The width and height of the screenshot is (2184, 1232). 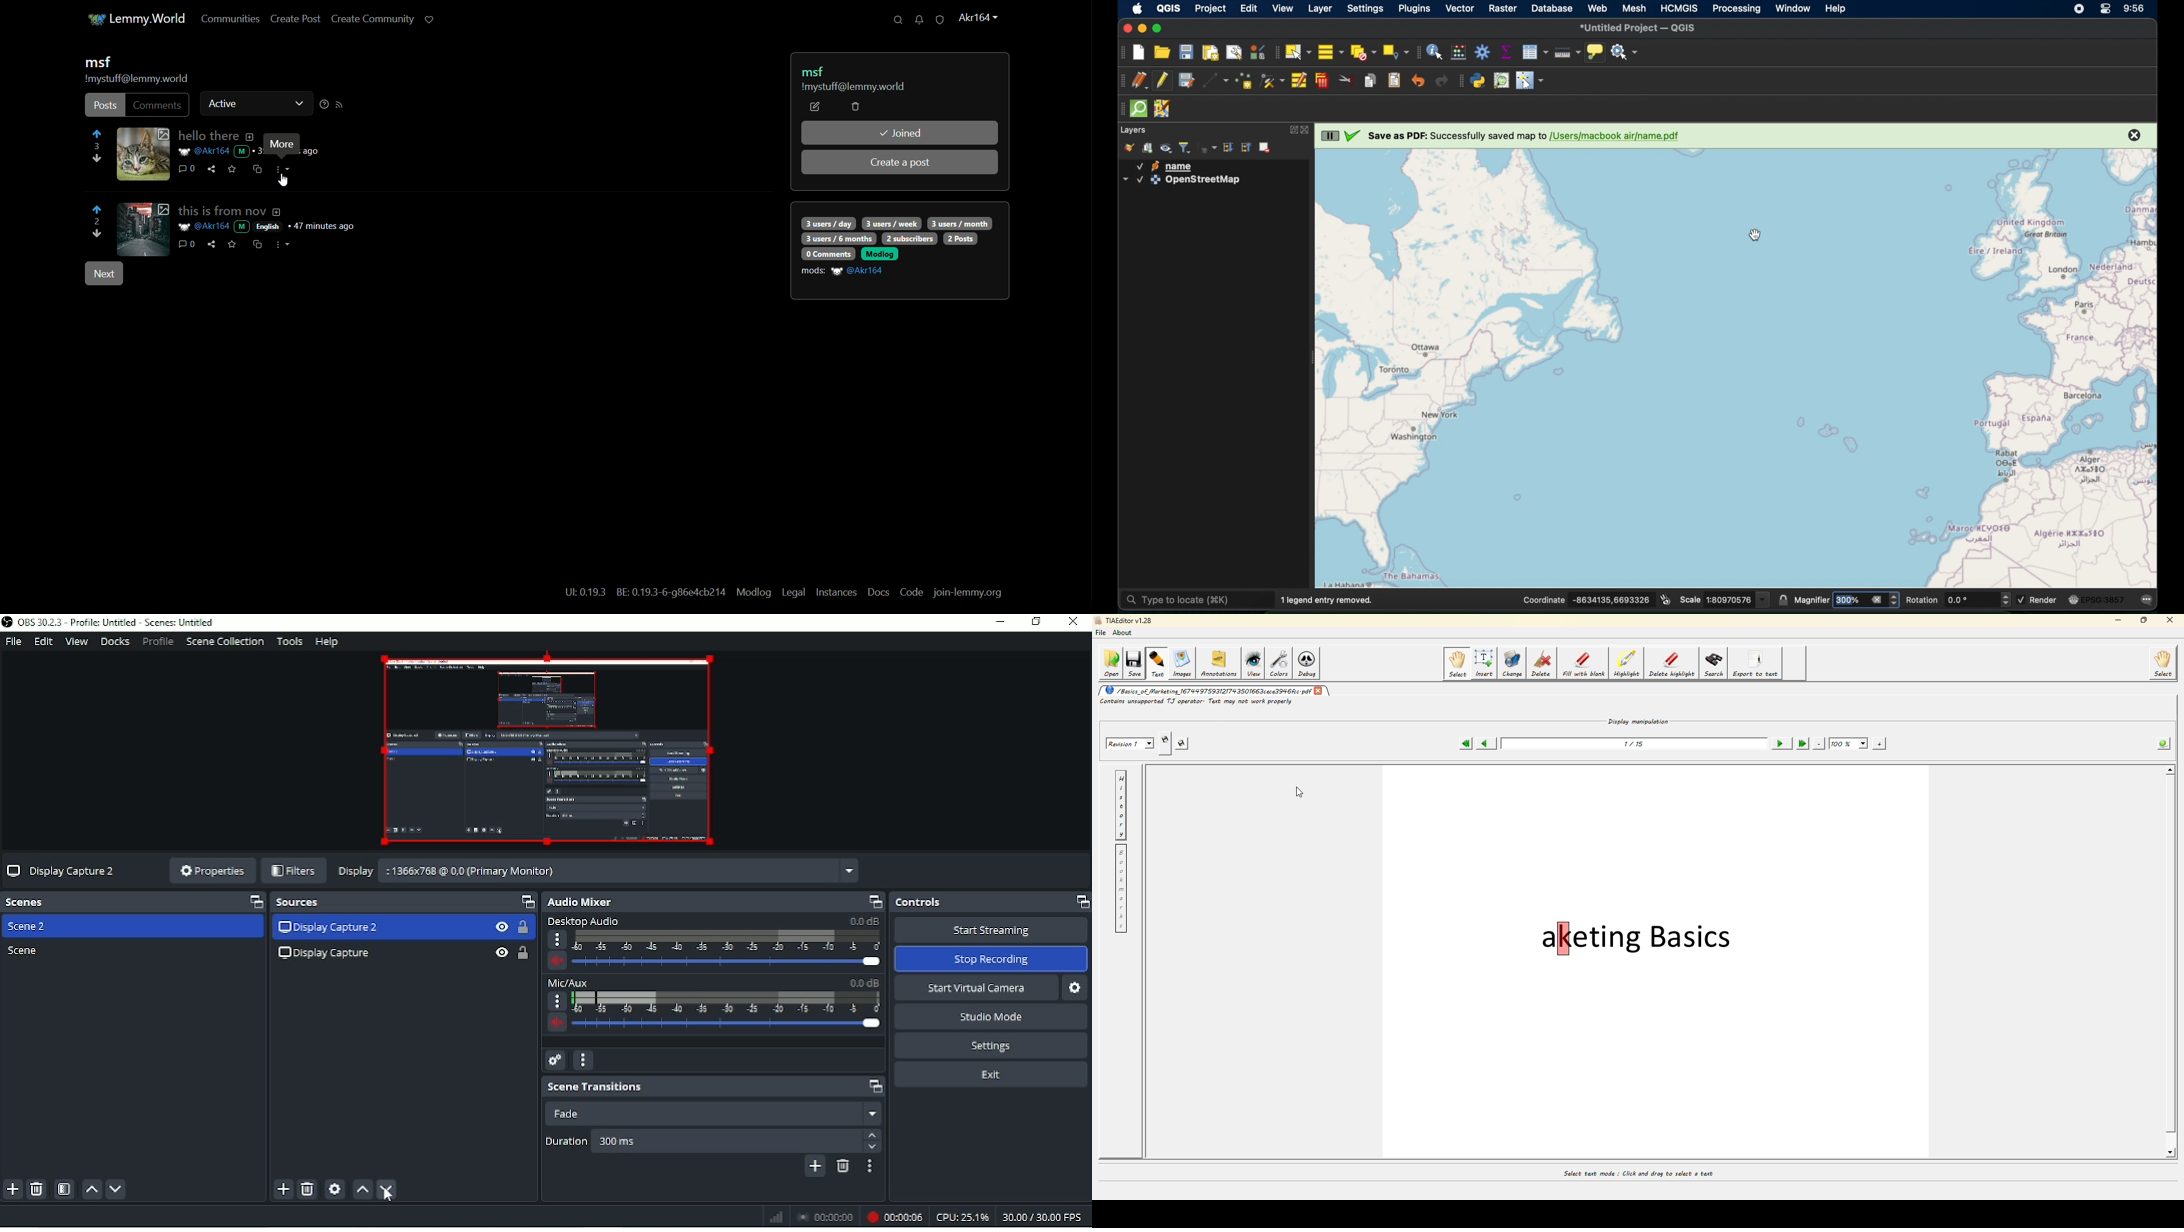 What do you see at coordinates (225, 19) in the screenshot?
I see `ommunities` at bounding box center [225, 19].